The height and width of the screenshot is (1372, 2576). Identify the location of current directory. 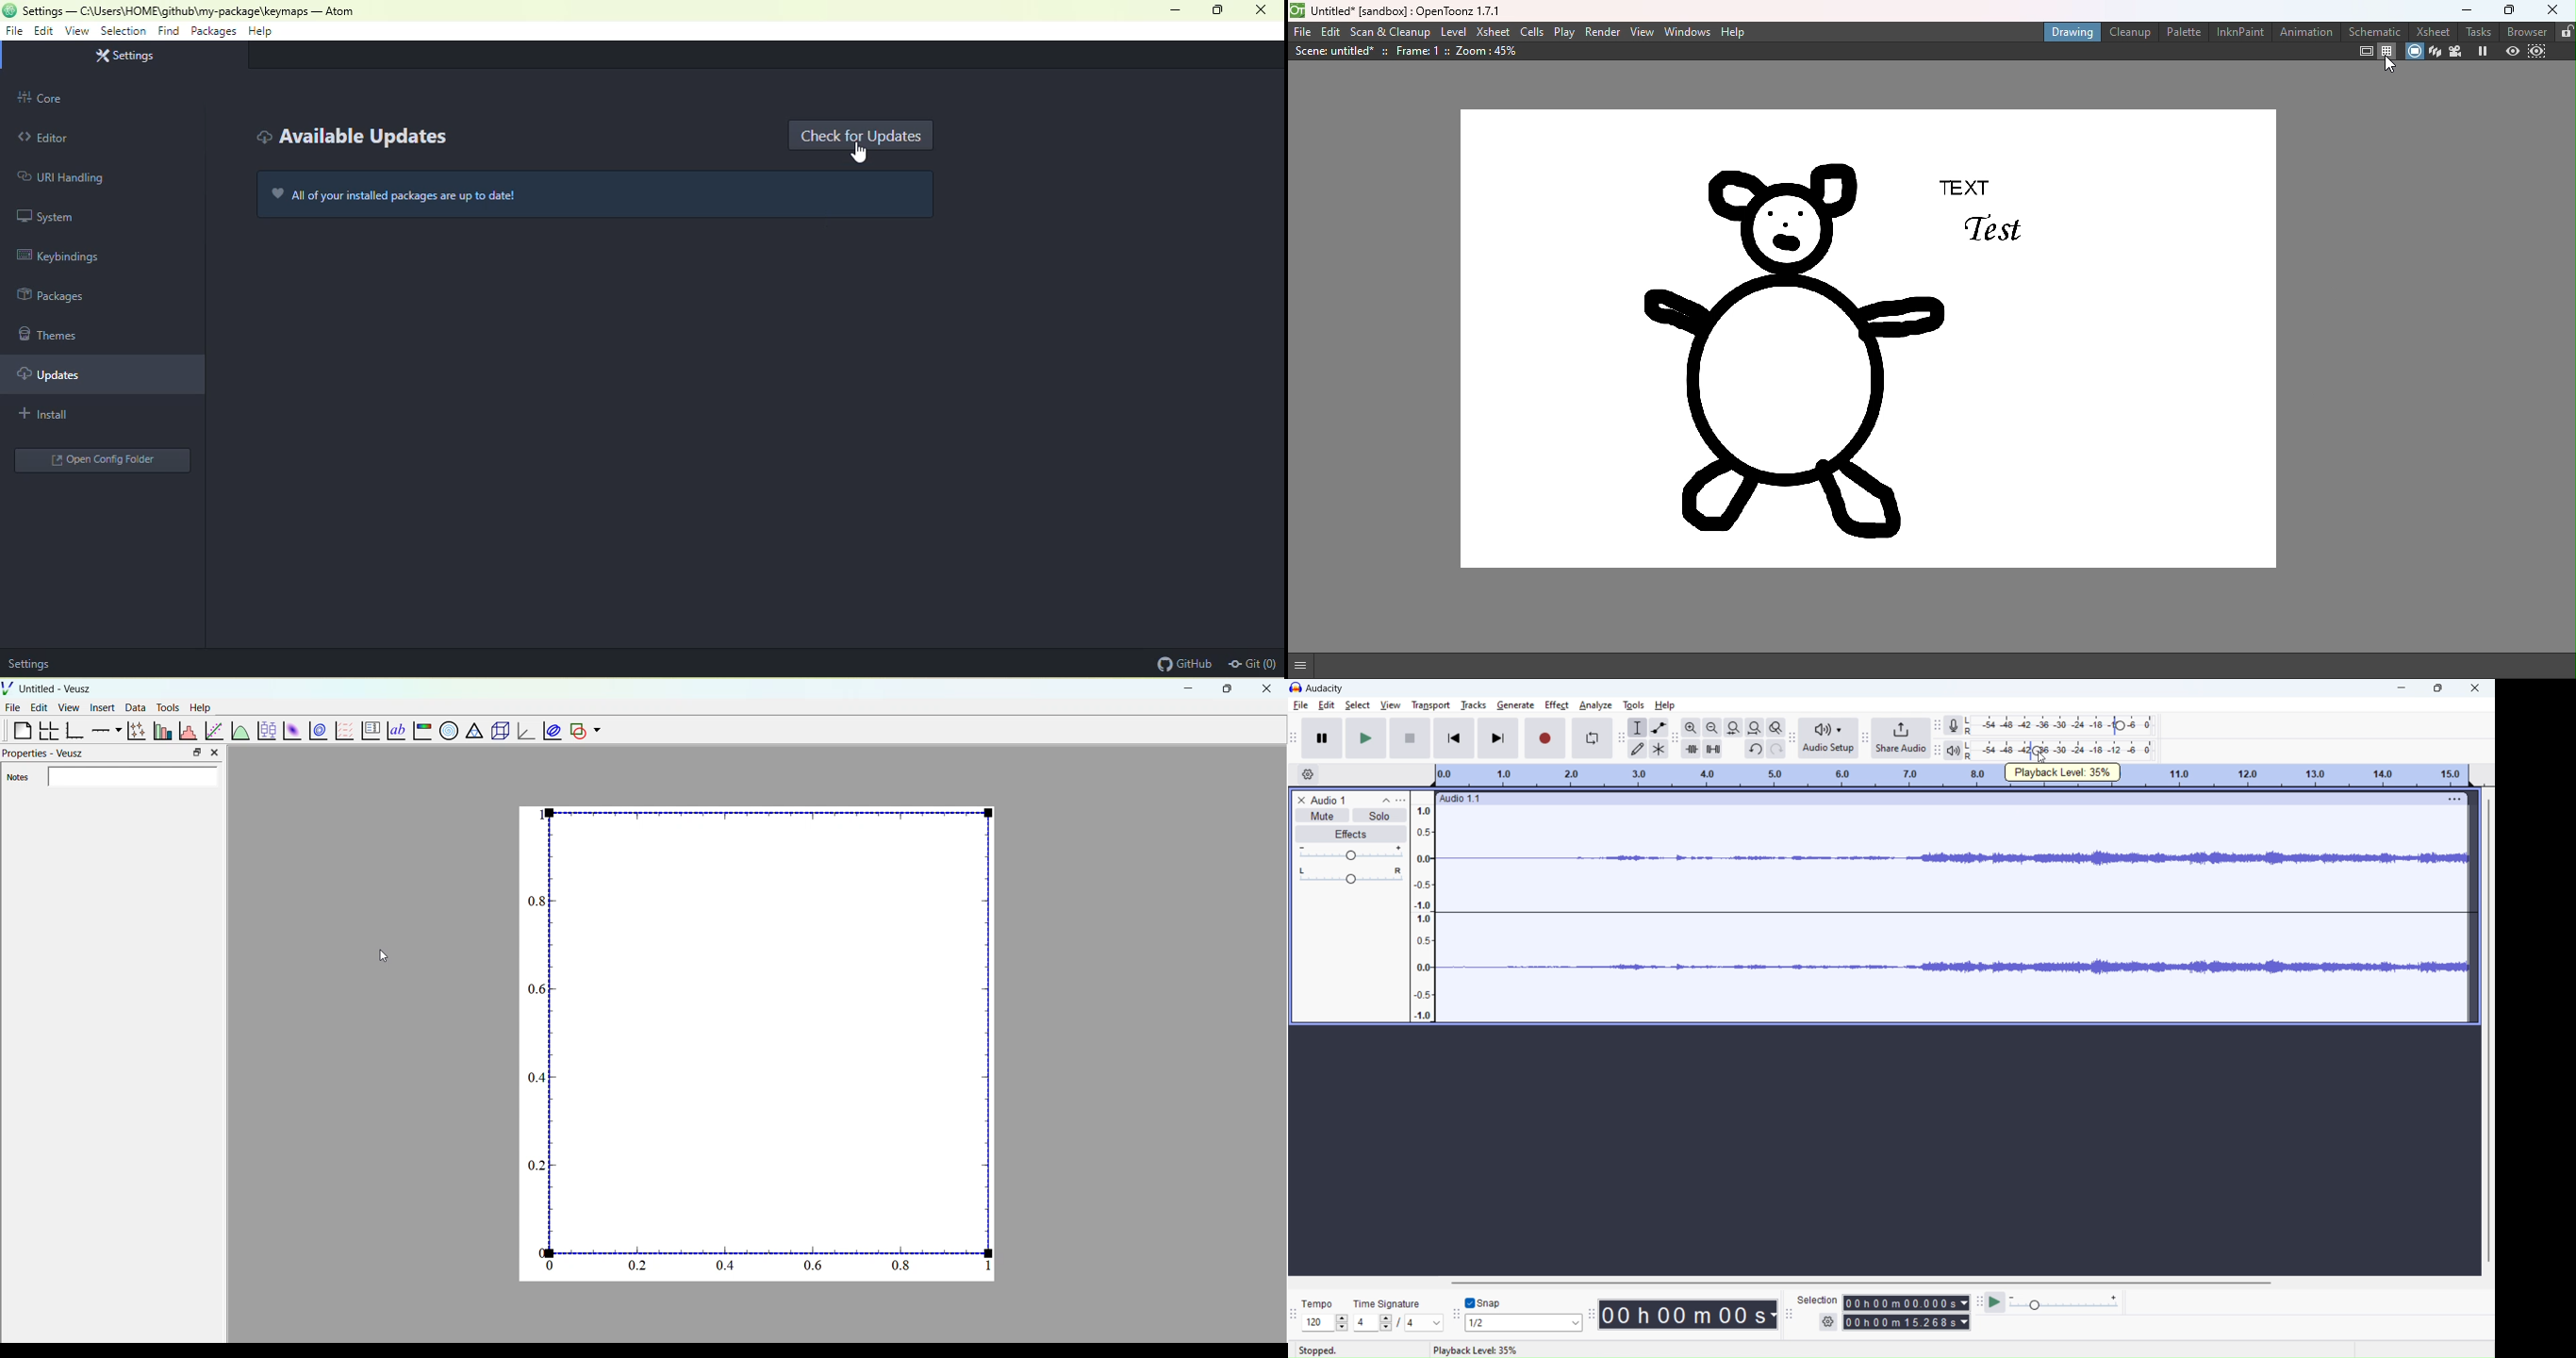
(165, 10).